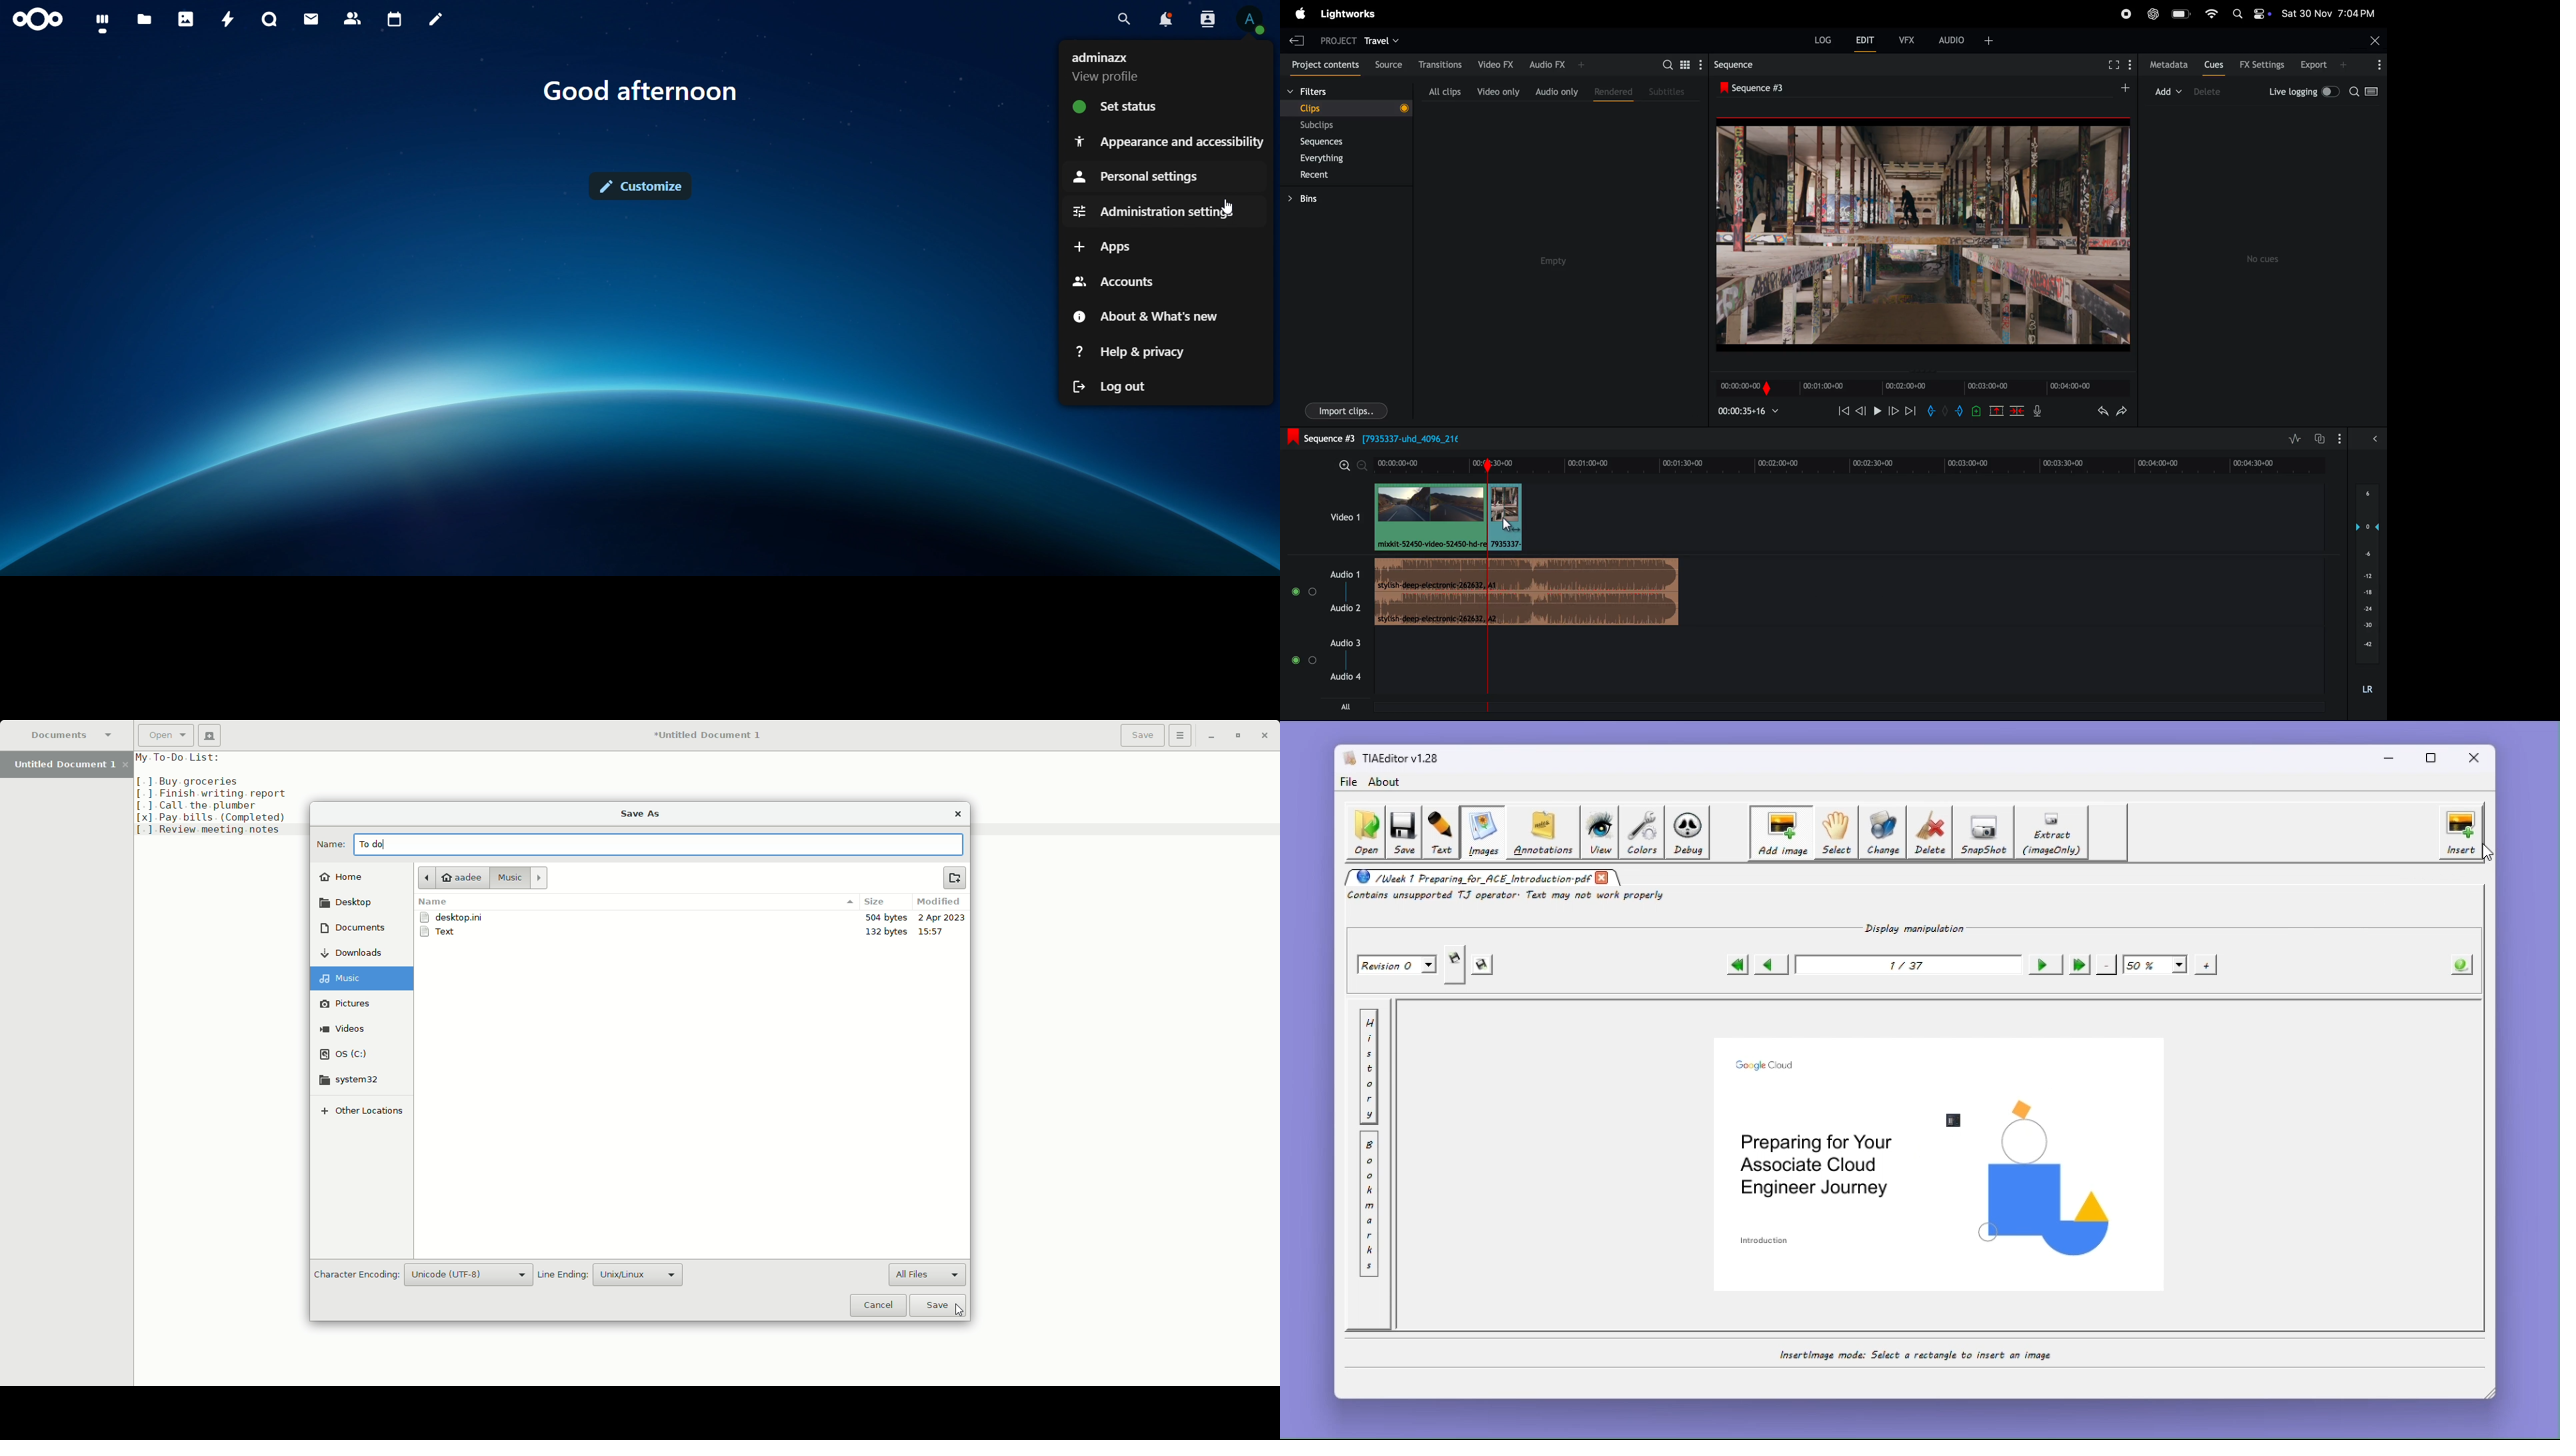 The image size is (2576, 1456). What do you see at coordinates (2262, 65) in the screenshot?
I see `fx settings` at bounding box center [2262, 65].